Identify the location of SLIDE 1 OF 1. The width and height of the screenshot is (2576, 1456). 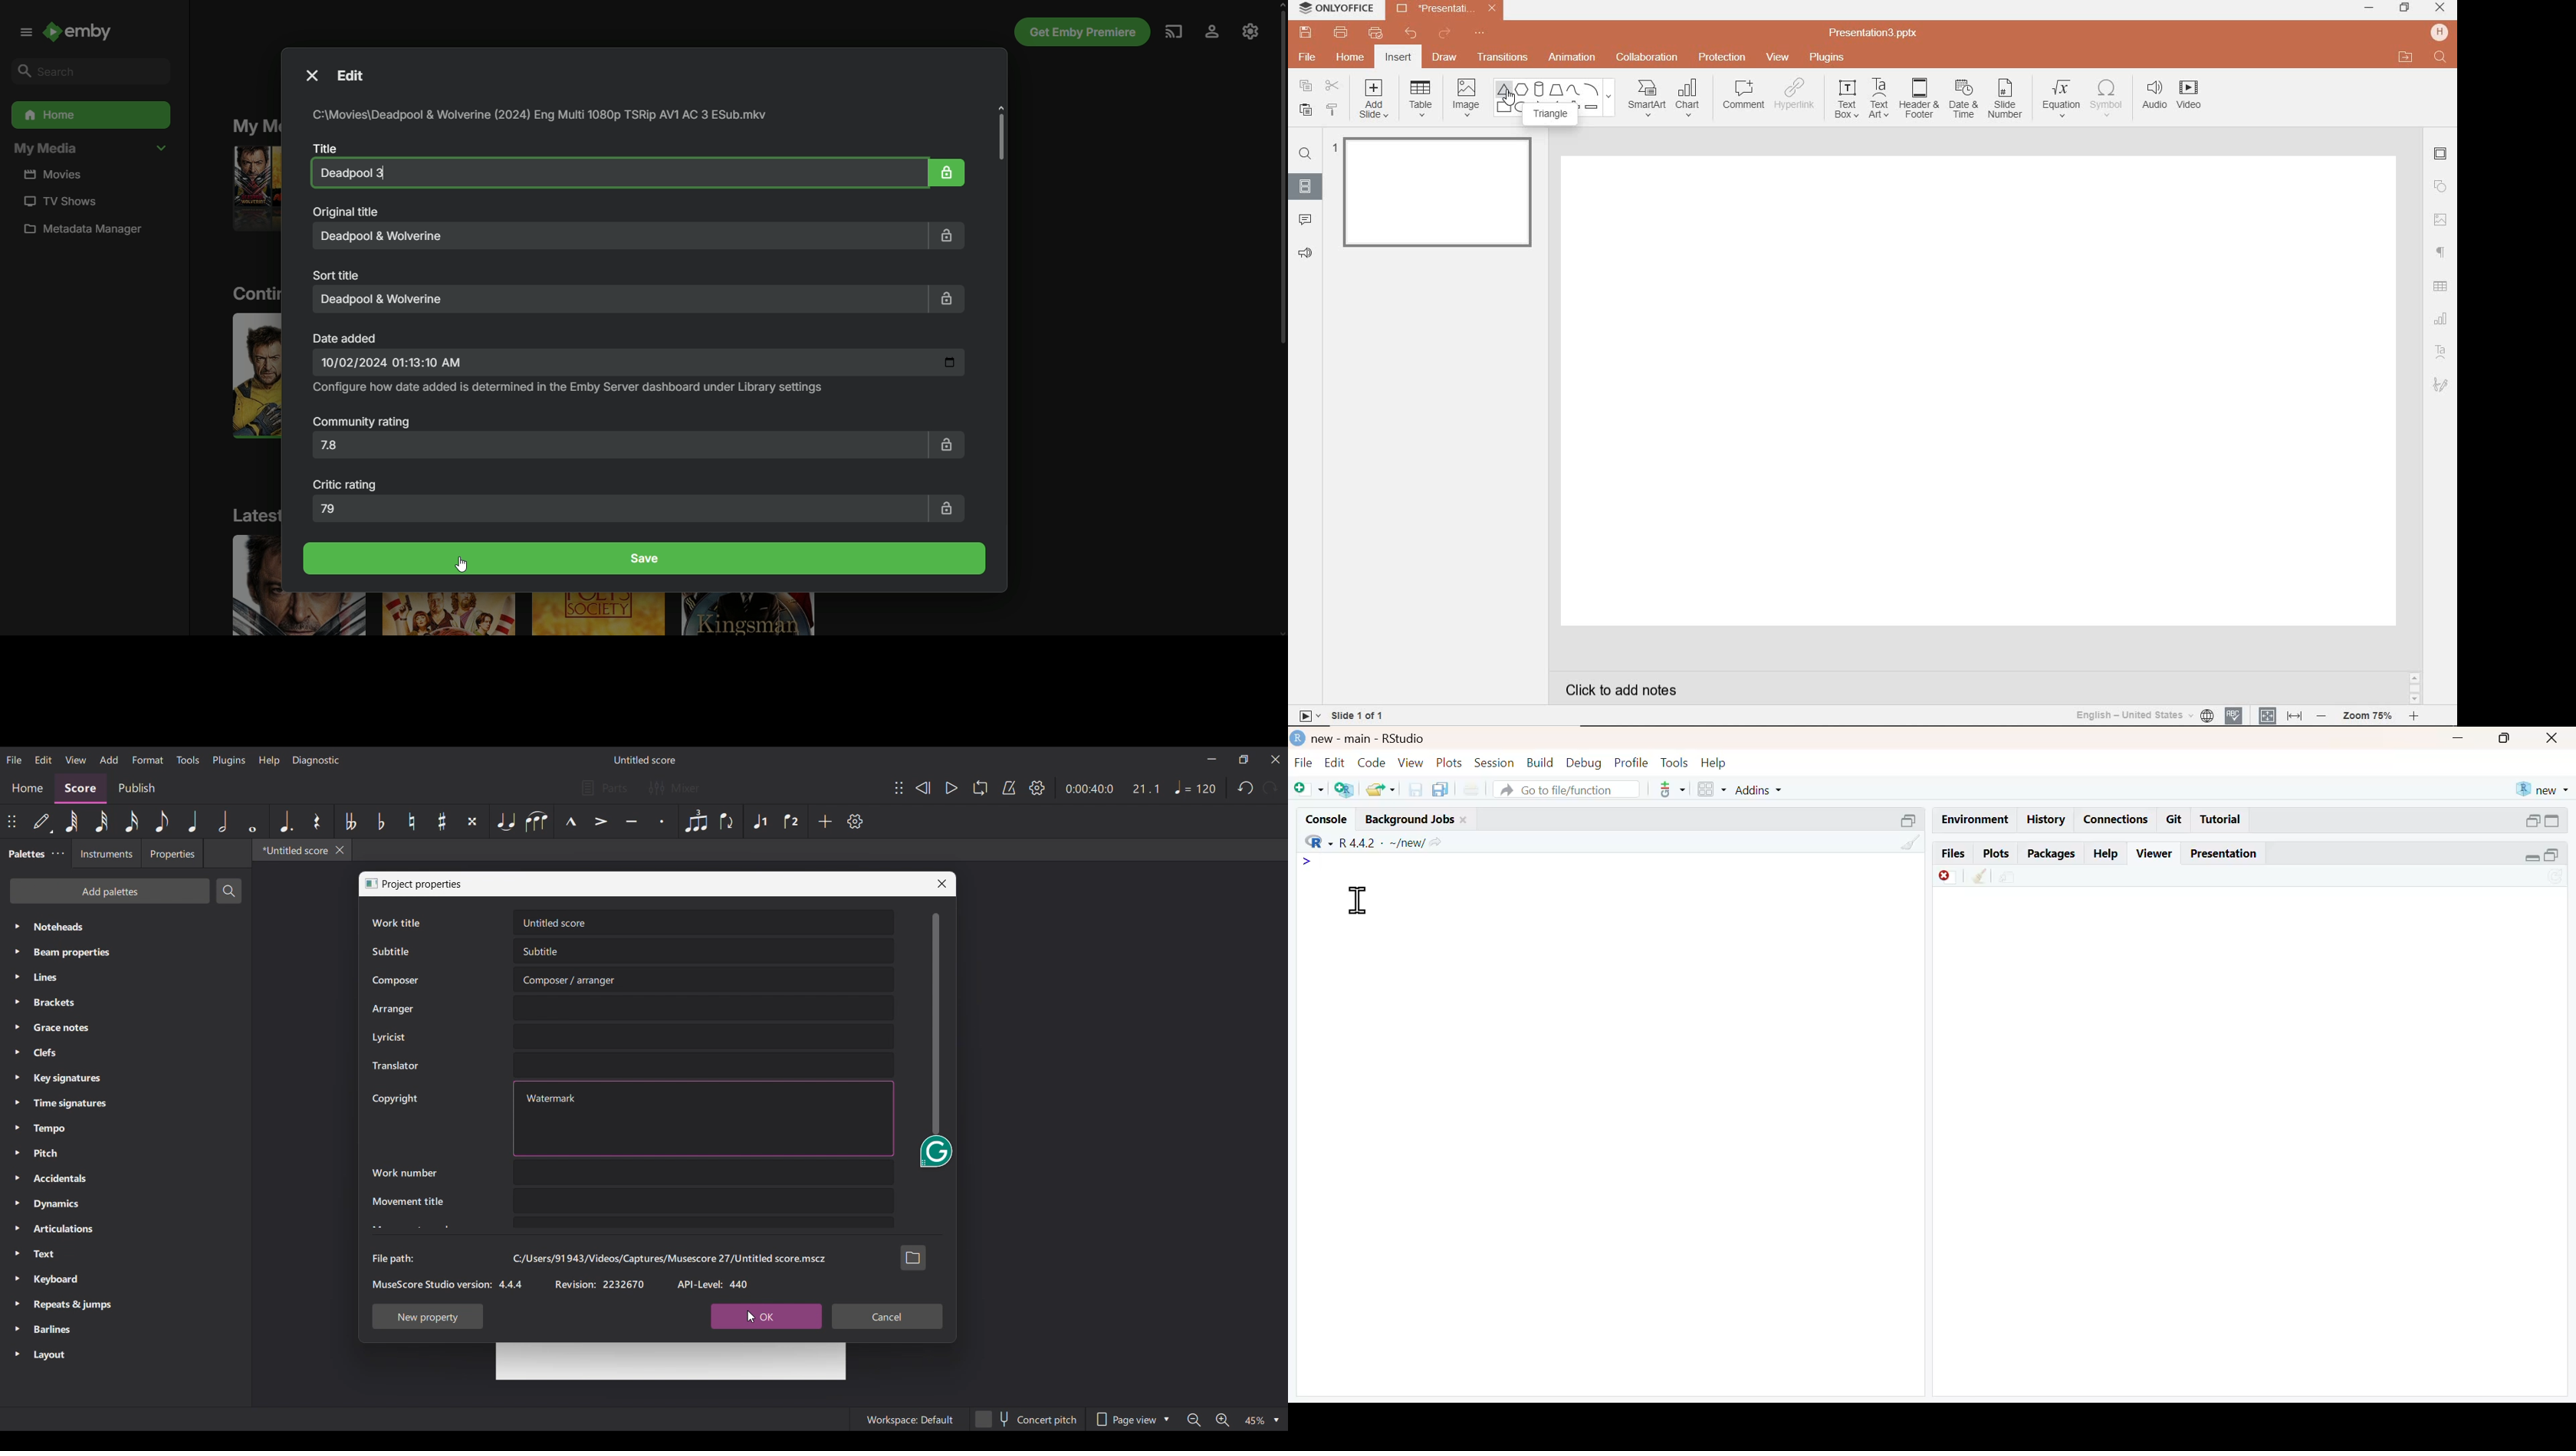
(1360, 714).